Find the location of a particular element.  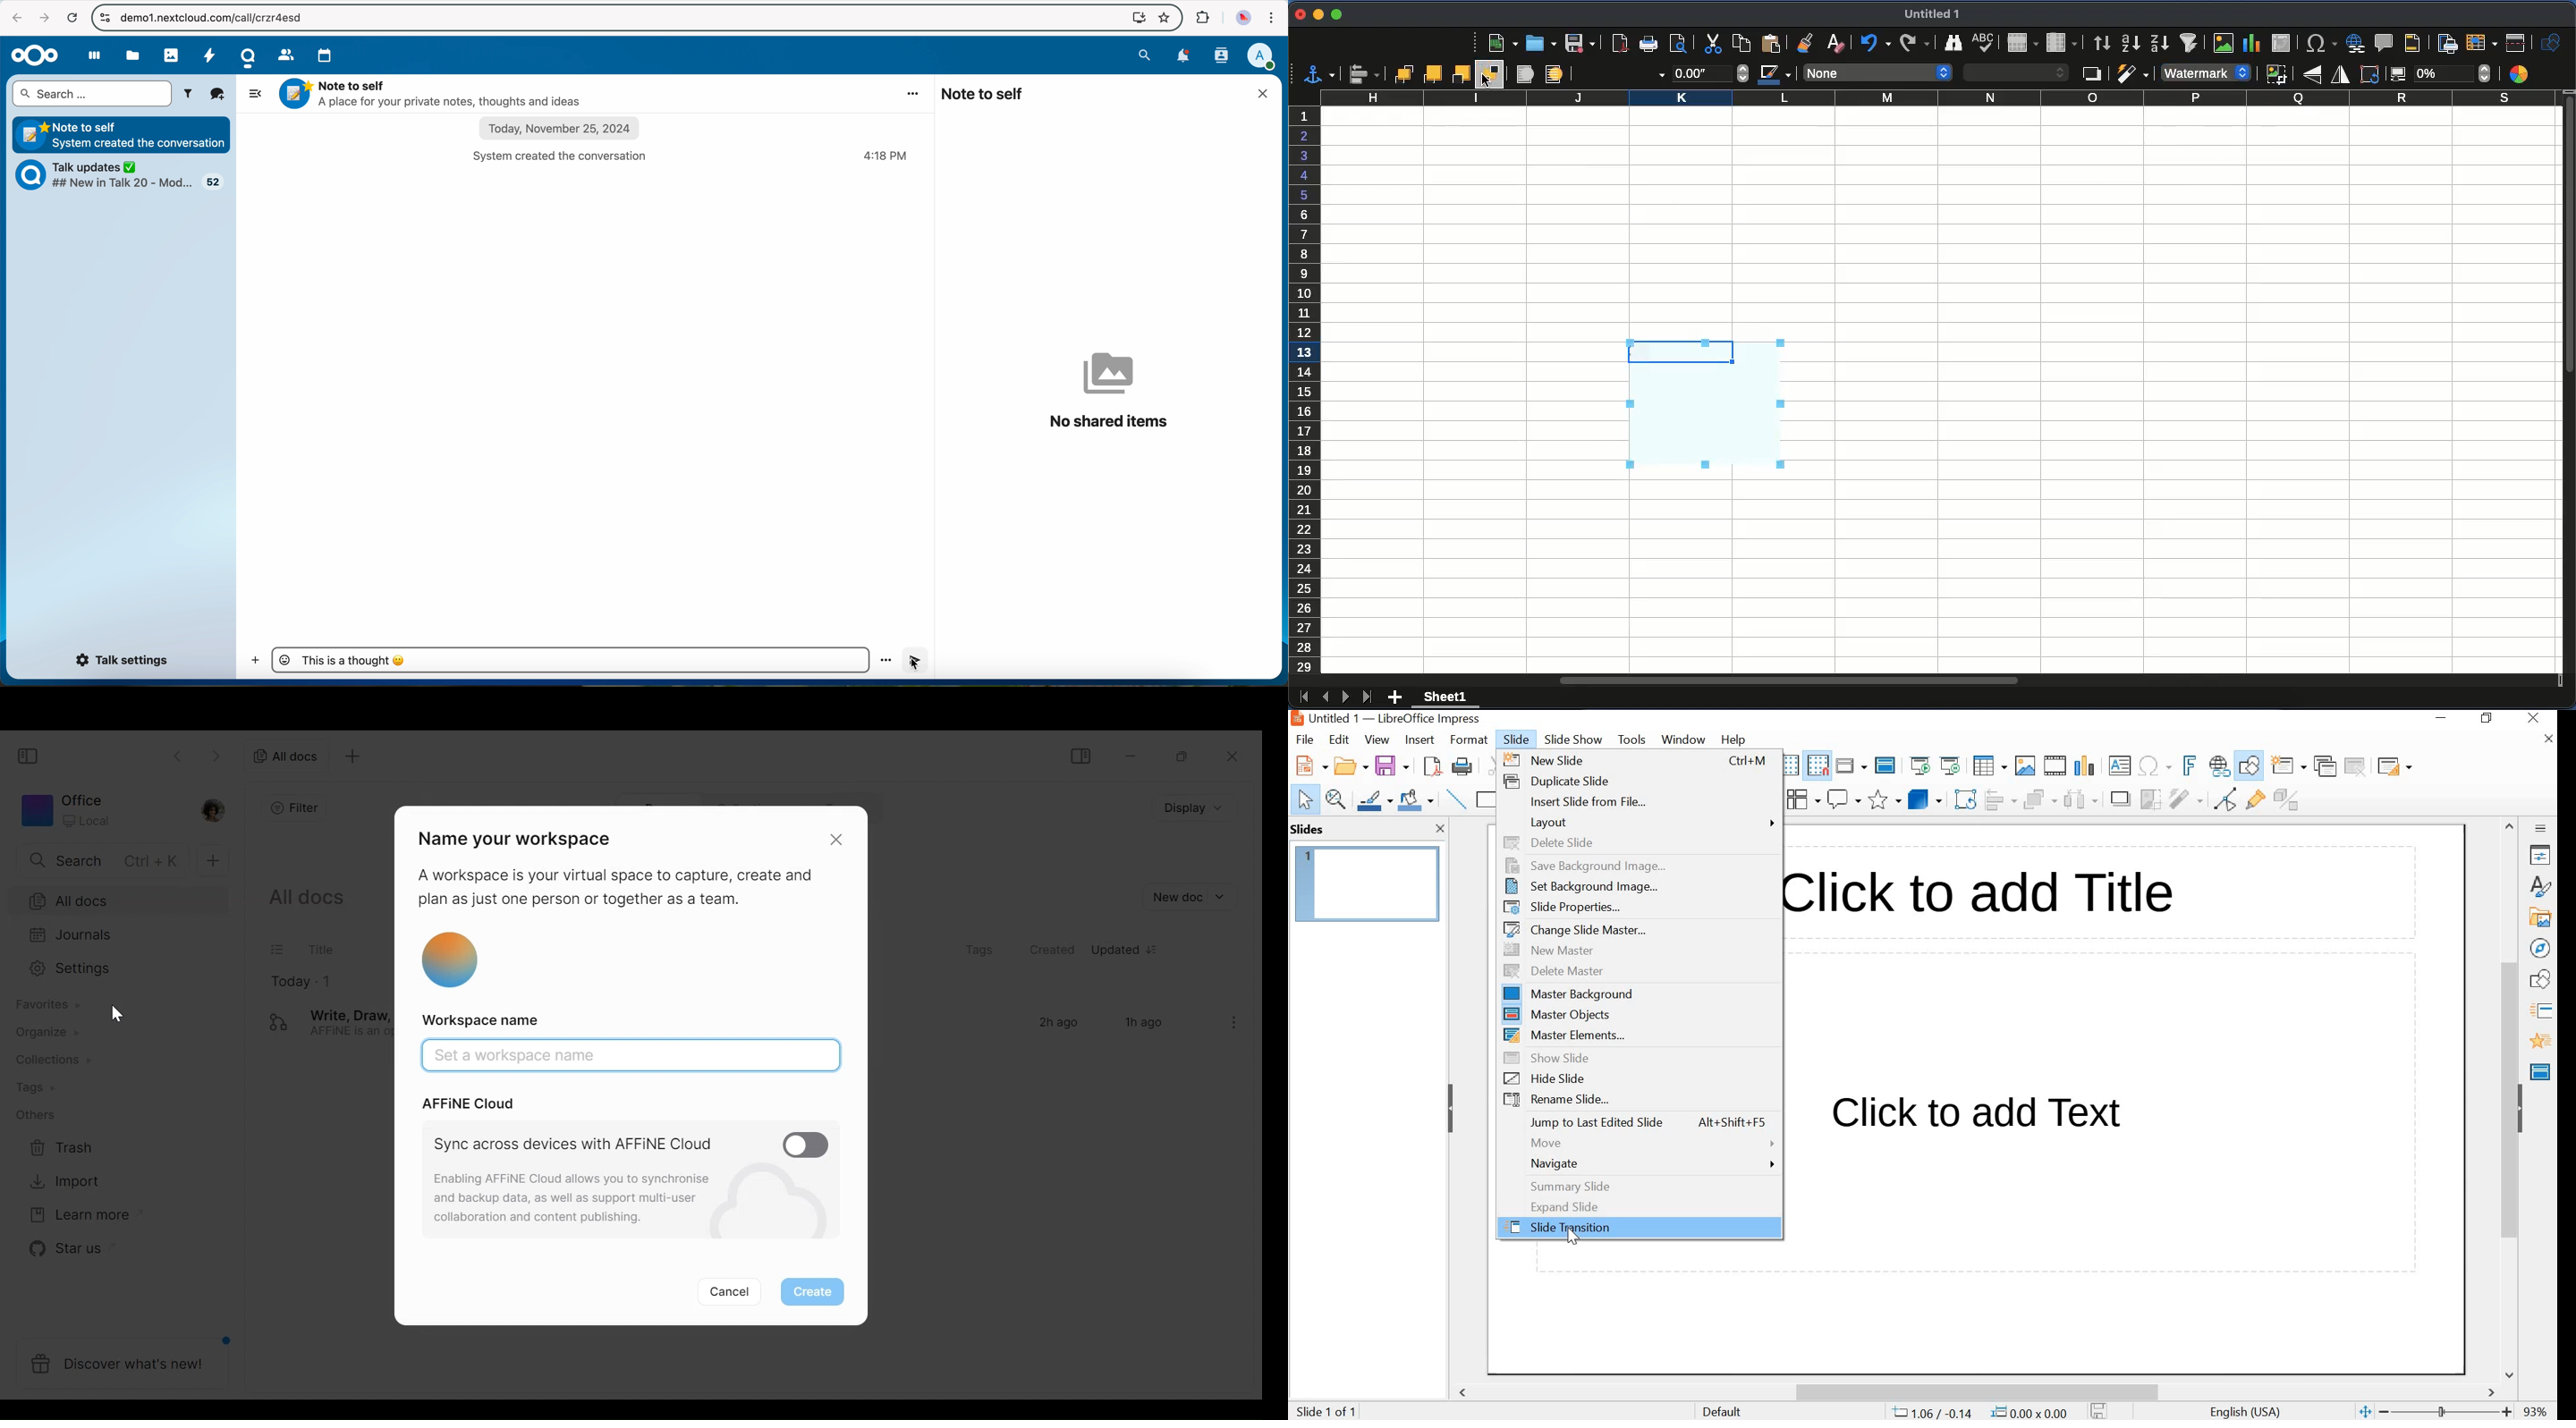

PROPERTIES is located at coordinates (2542, 855).